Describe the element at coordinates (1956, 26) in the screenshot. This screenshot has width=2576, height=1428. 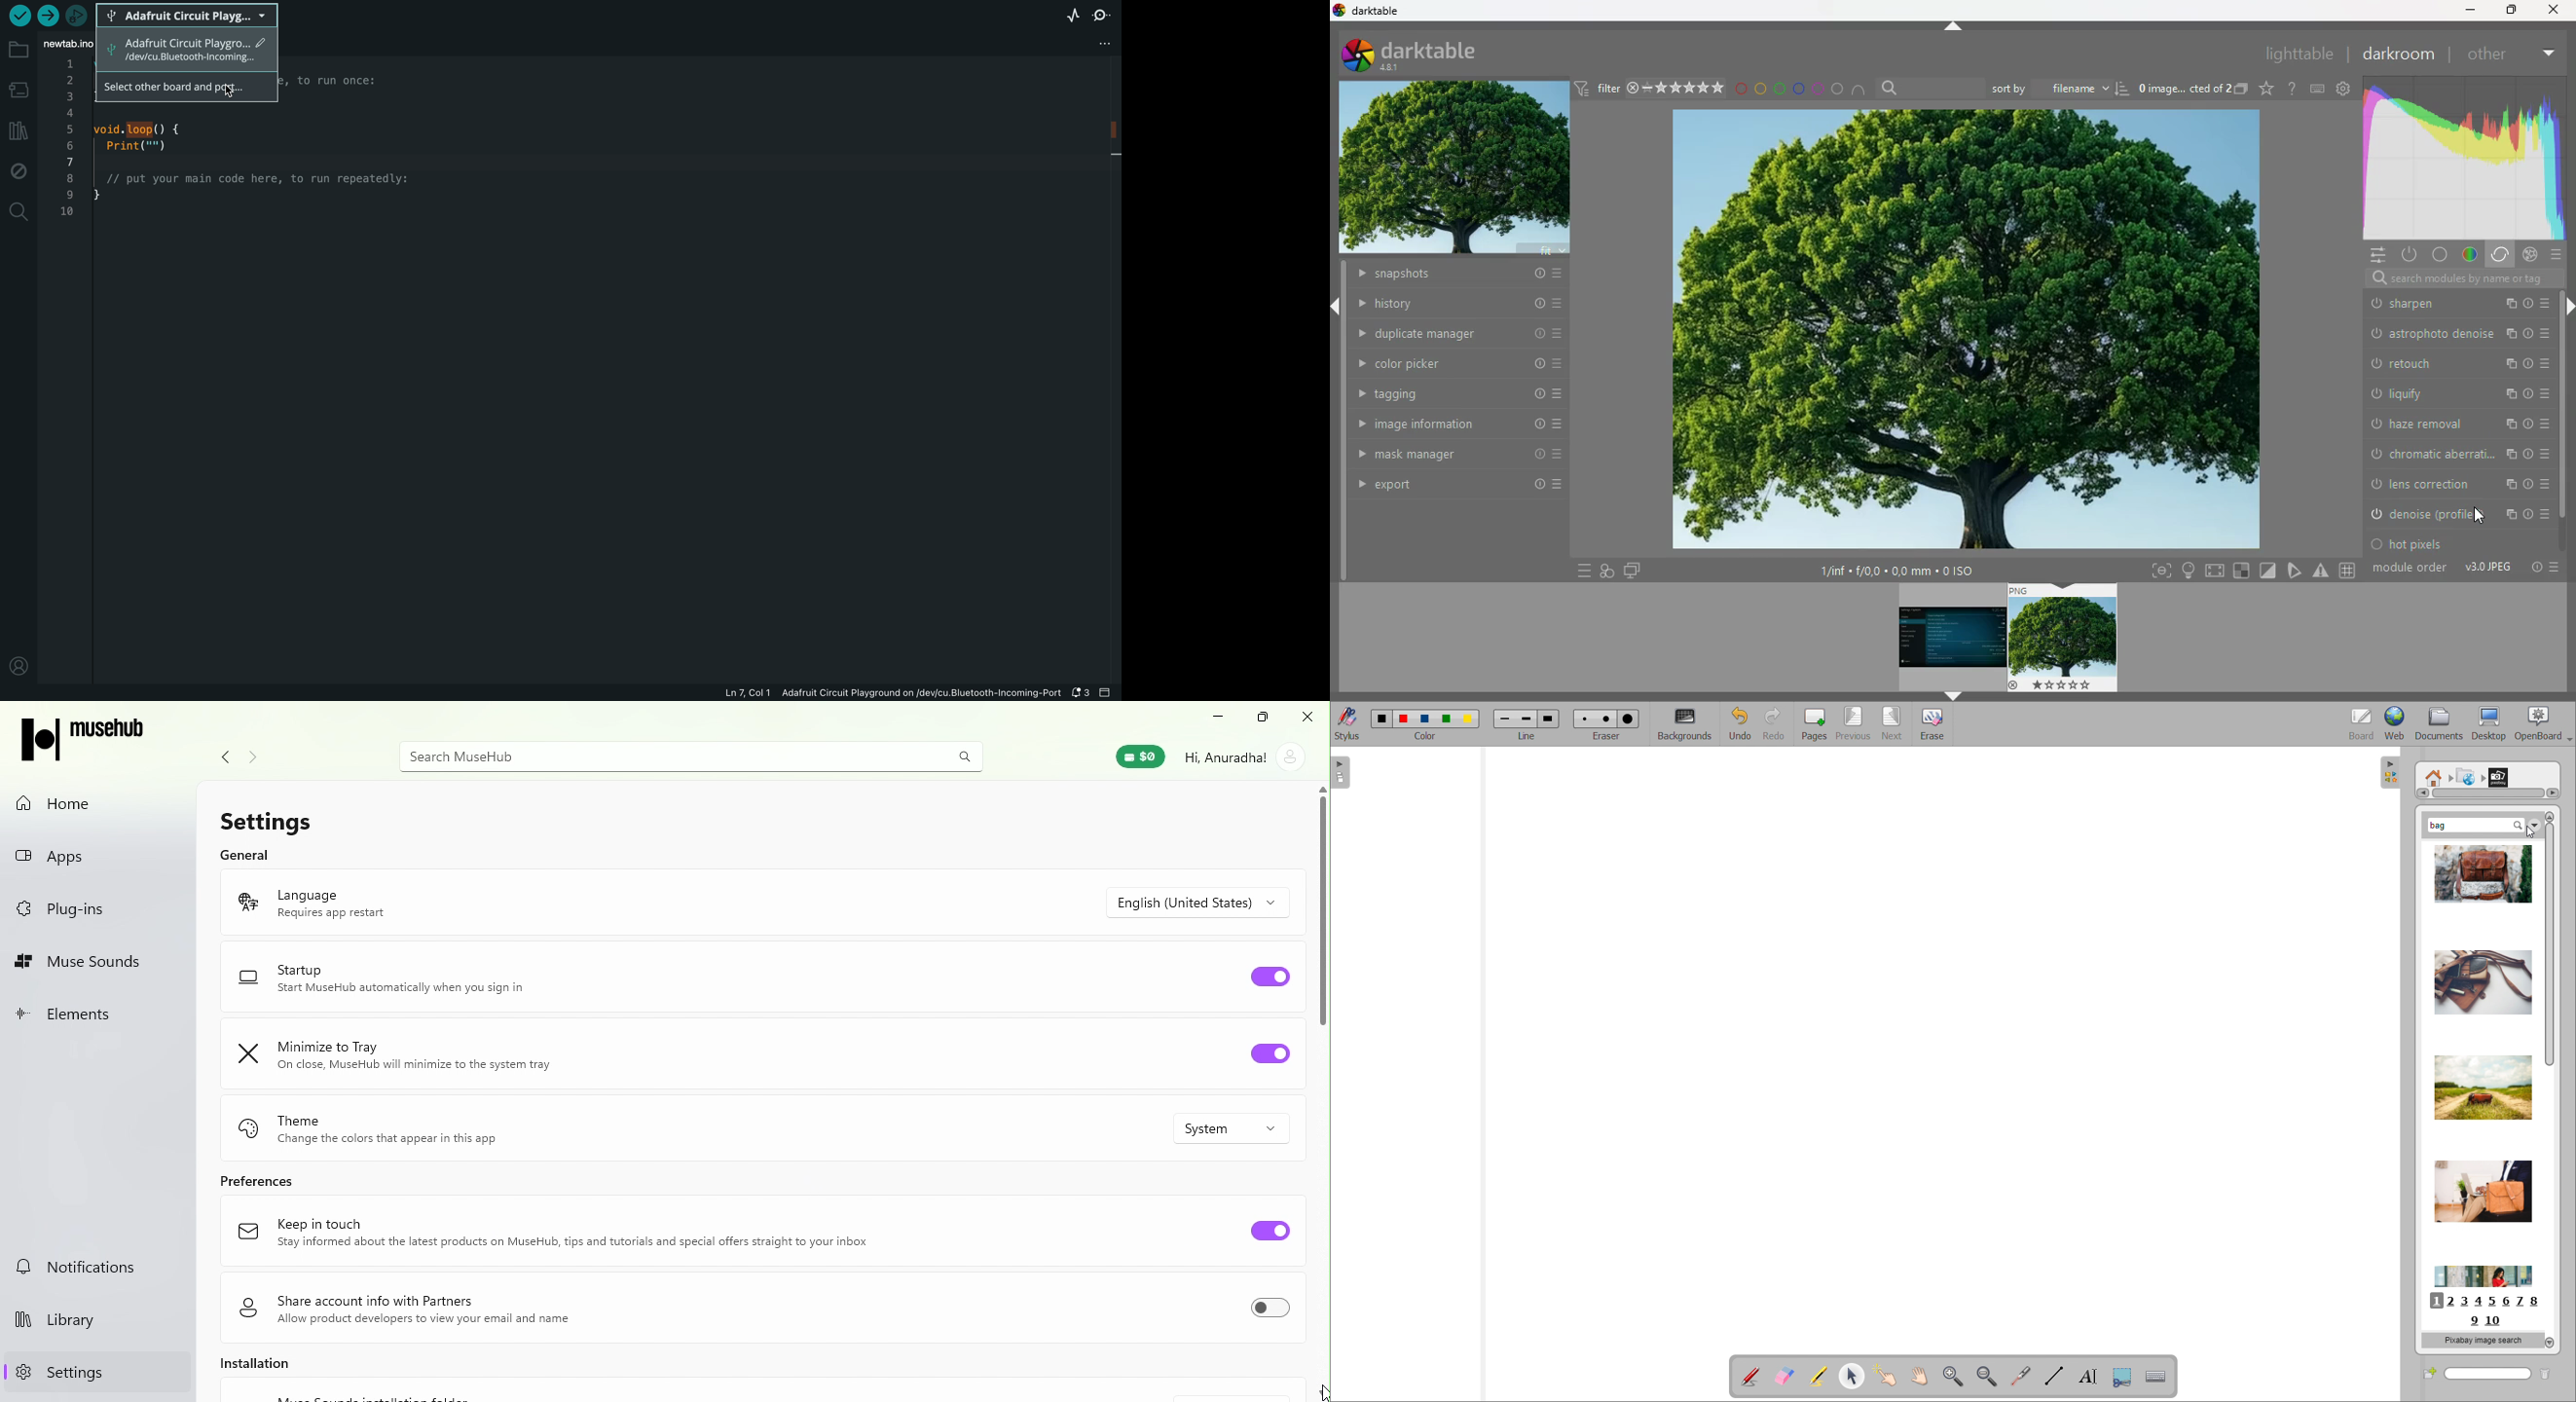
I see `move up` at that location.